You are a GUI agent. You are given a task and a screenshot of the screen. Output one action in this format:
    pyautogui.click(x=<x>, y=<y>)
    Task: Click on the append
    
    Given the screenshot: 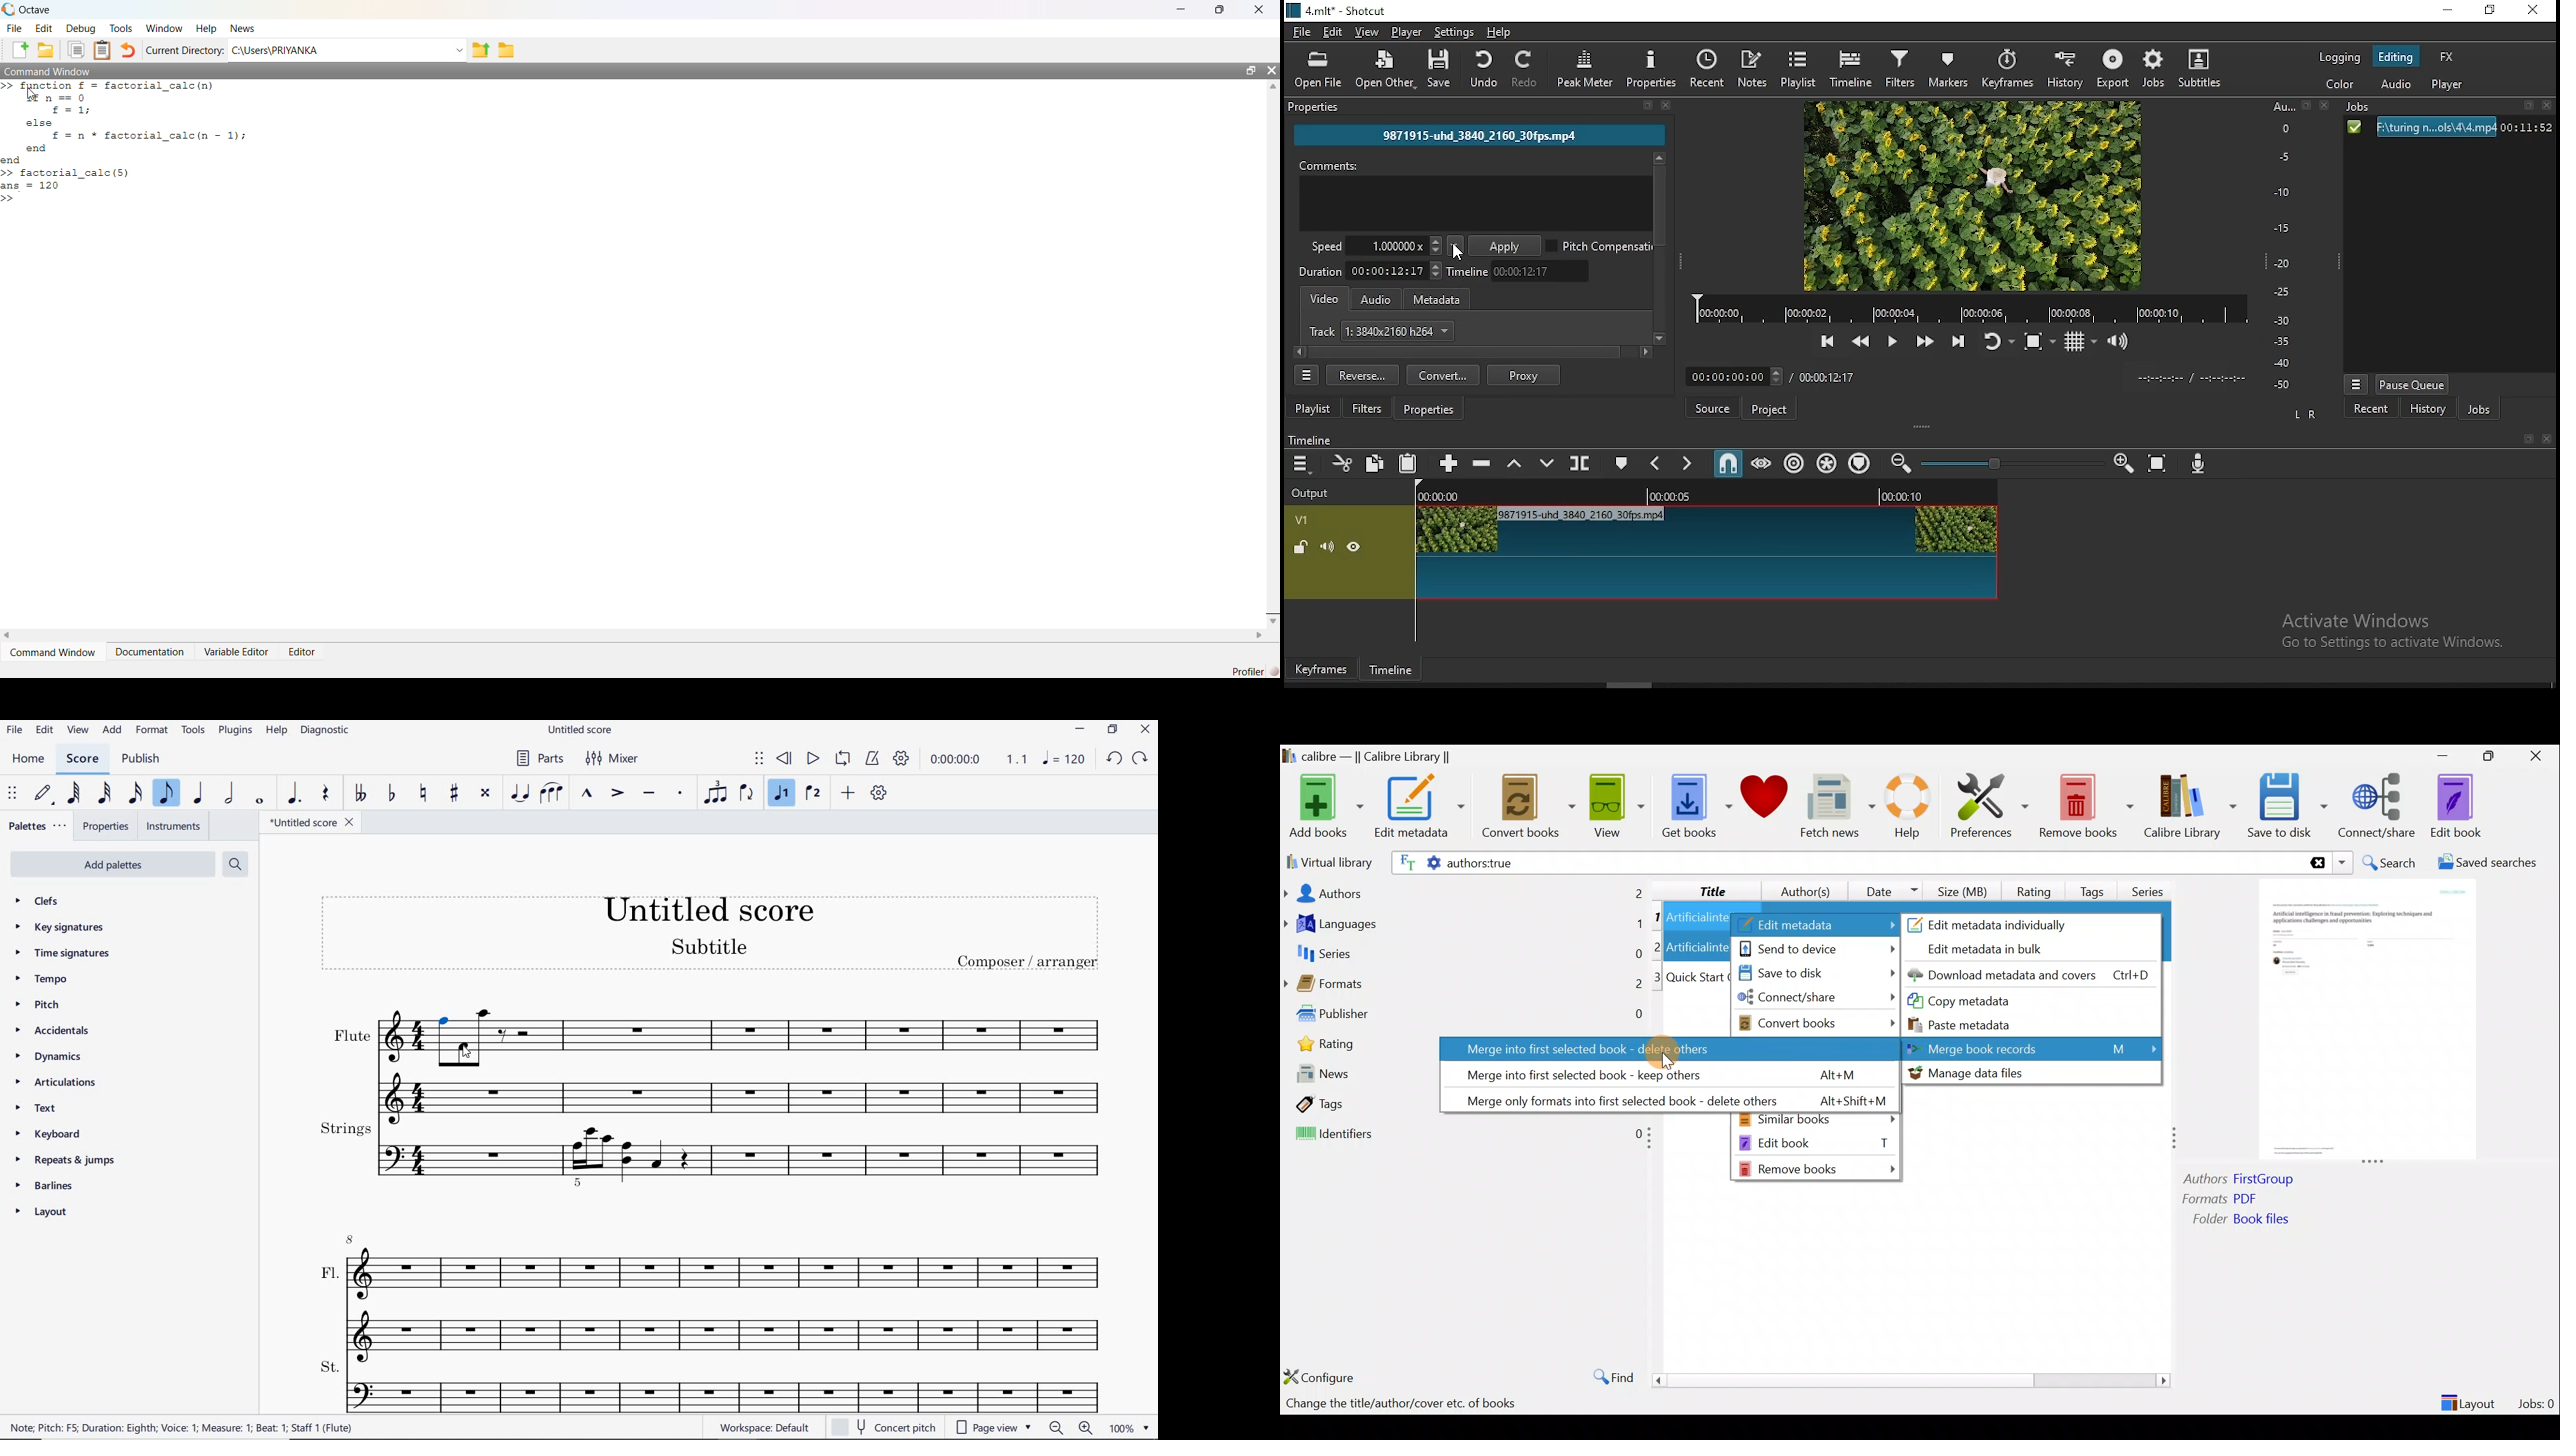 What is the action you would take?
    pyautogui.click(x=1446, y=462)
    